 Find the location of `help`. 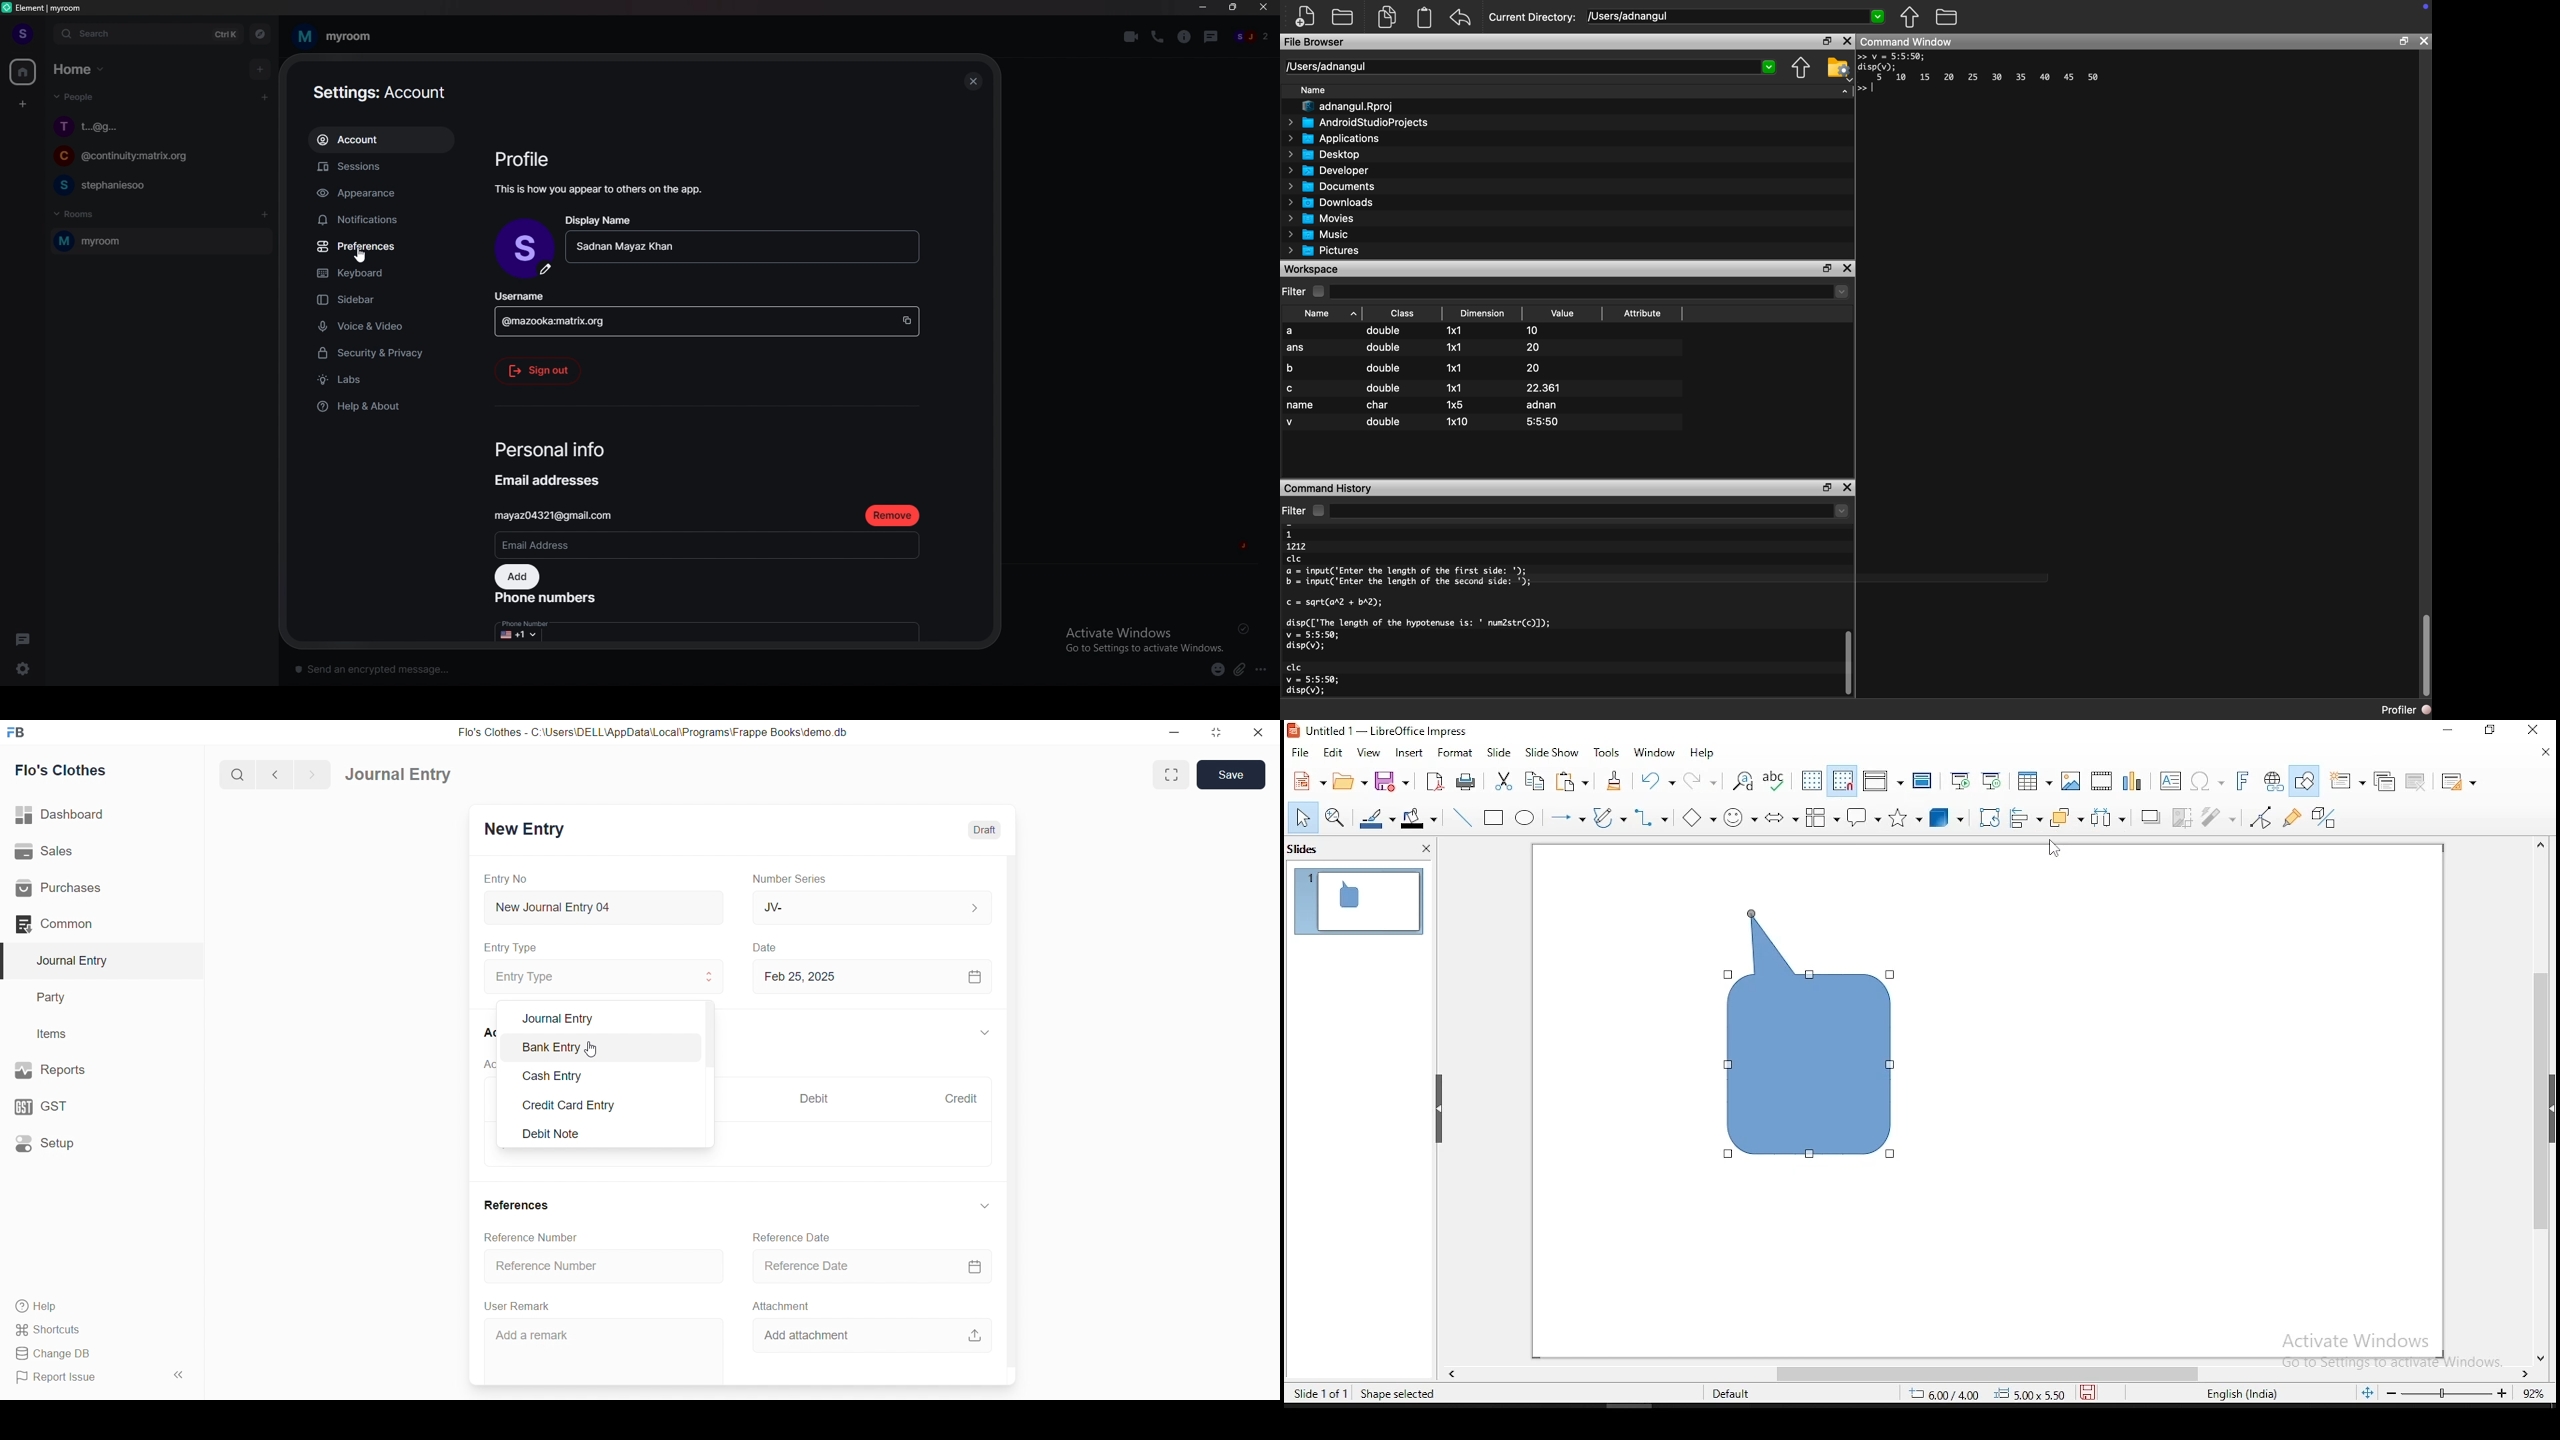

help is located at coordinates (1703, 754).